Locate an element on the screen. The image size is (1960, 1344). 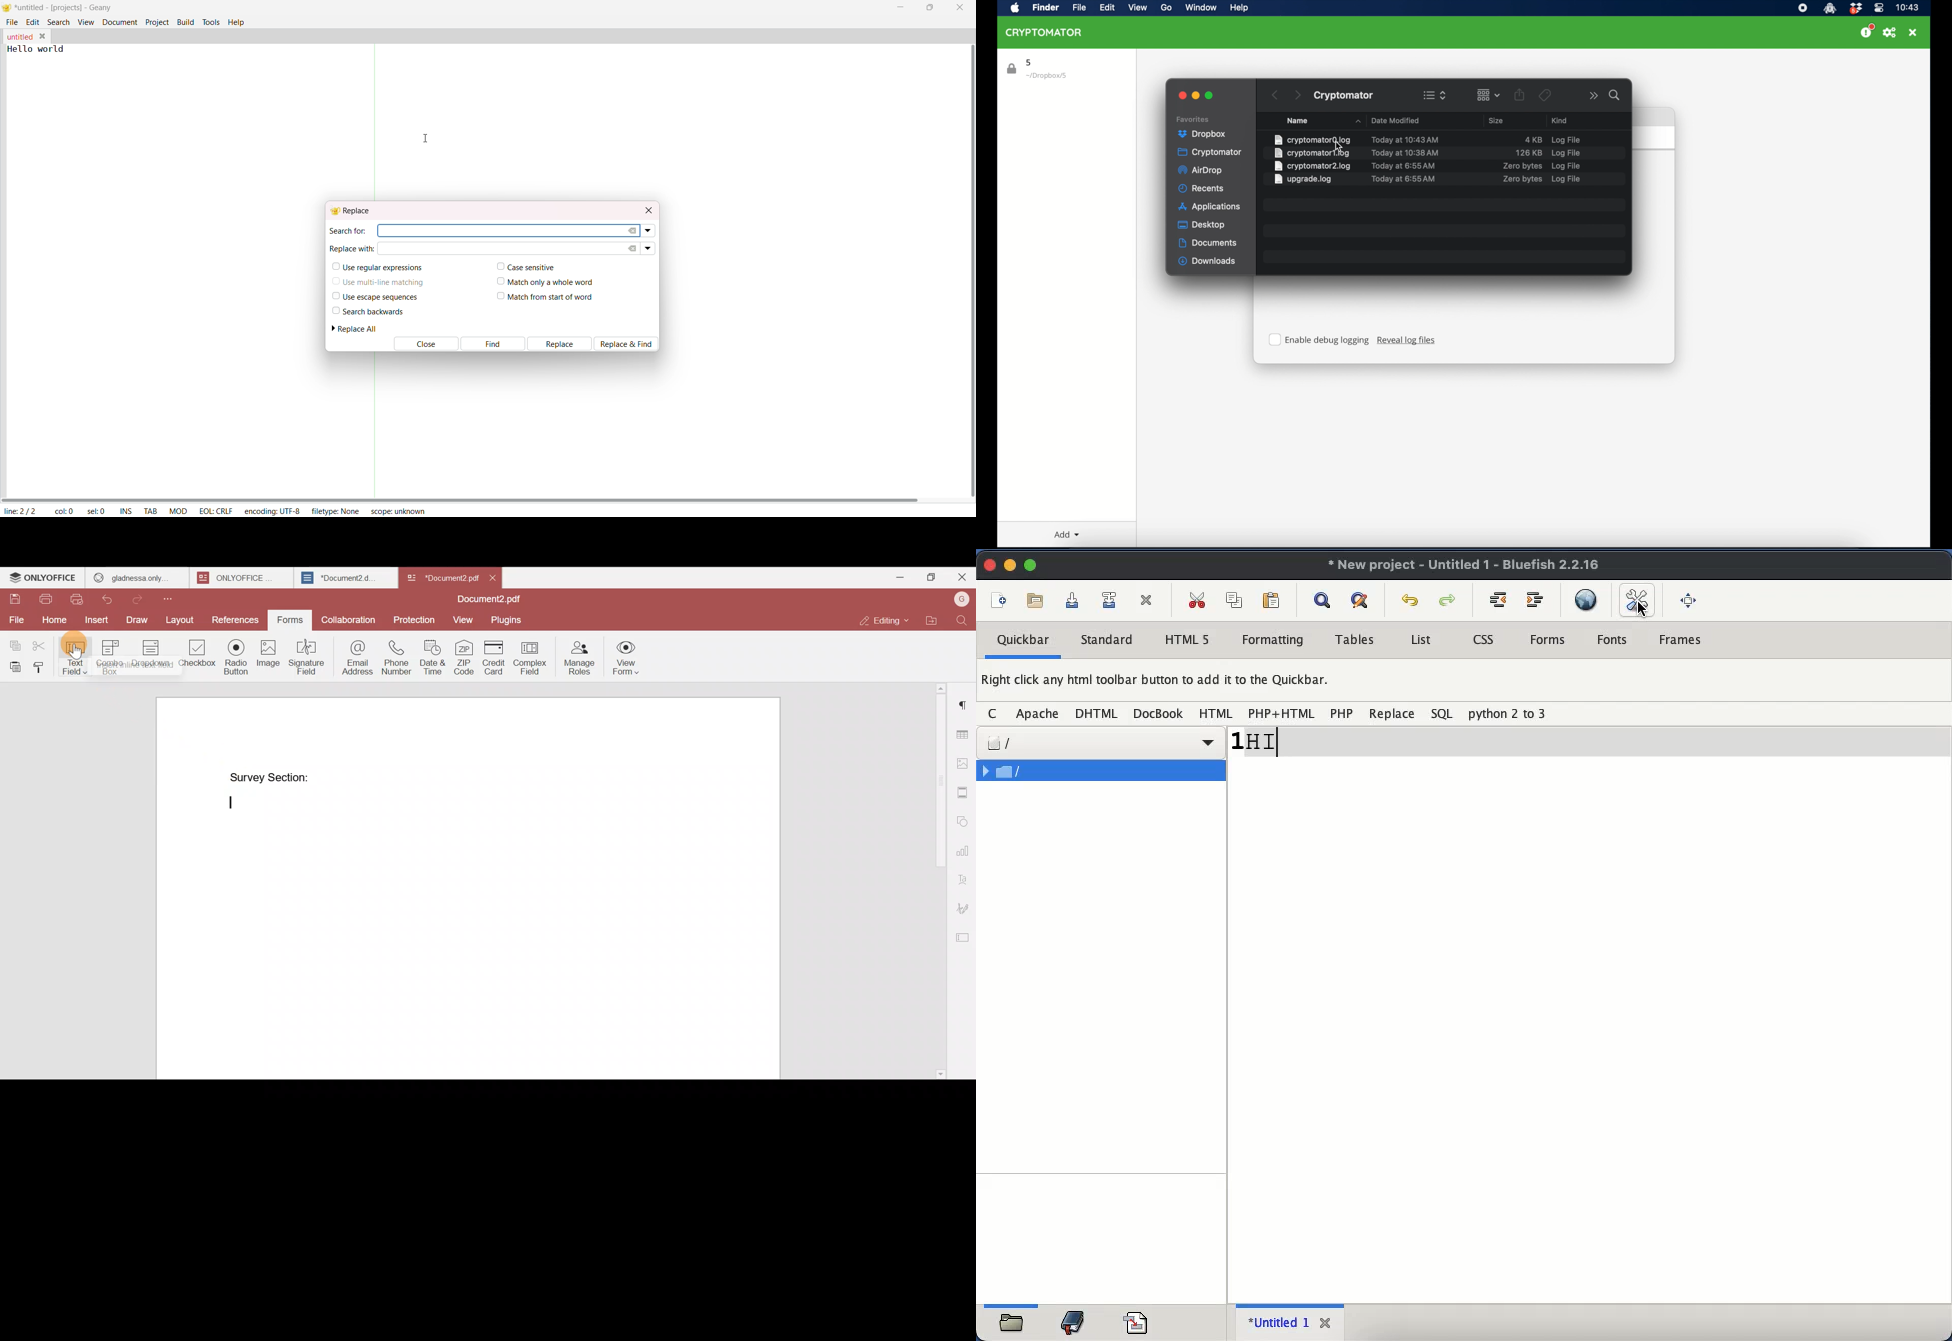
ONLYOFFICE is located at coordinates (43, 577).